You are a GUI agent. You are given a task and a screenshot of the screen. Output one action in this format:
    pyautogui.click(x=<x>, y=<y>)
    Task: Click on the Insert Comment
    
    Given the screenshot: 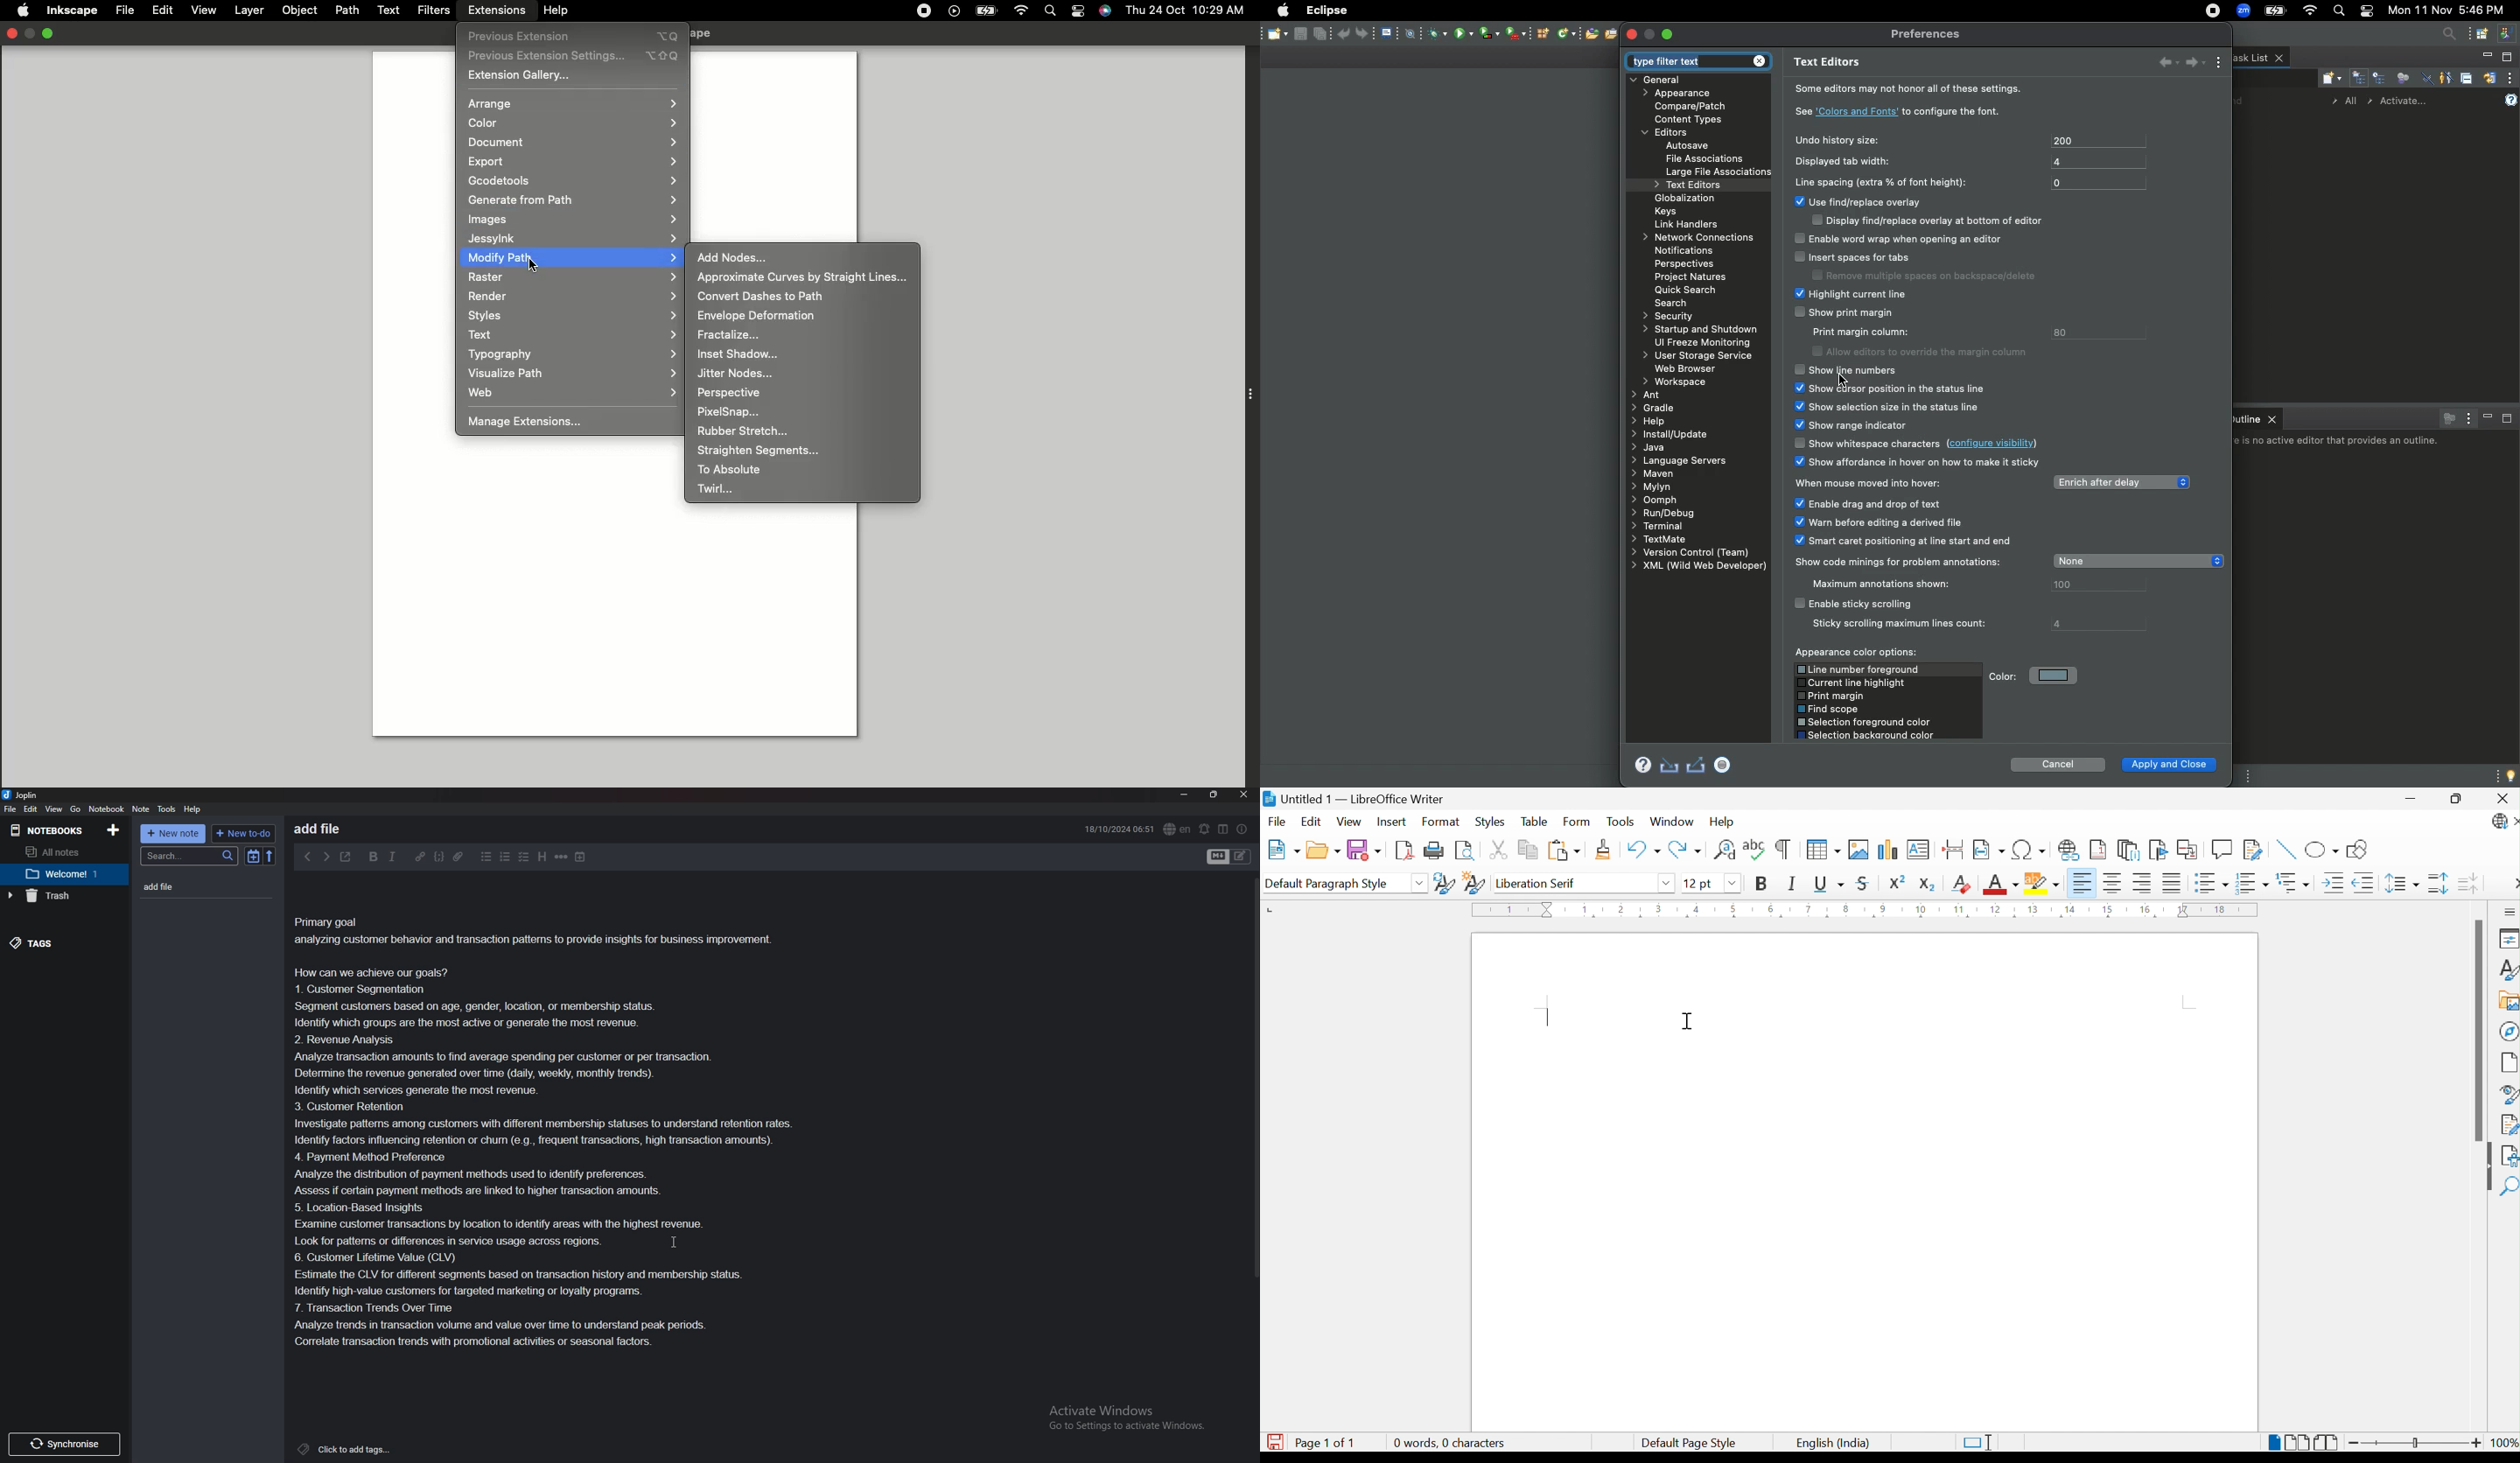 What is the action you would take?
    pyautogui.click(x=2222, y=850)
    